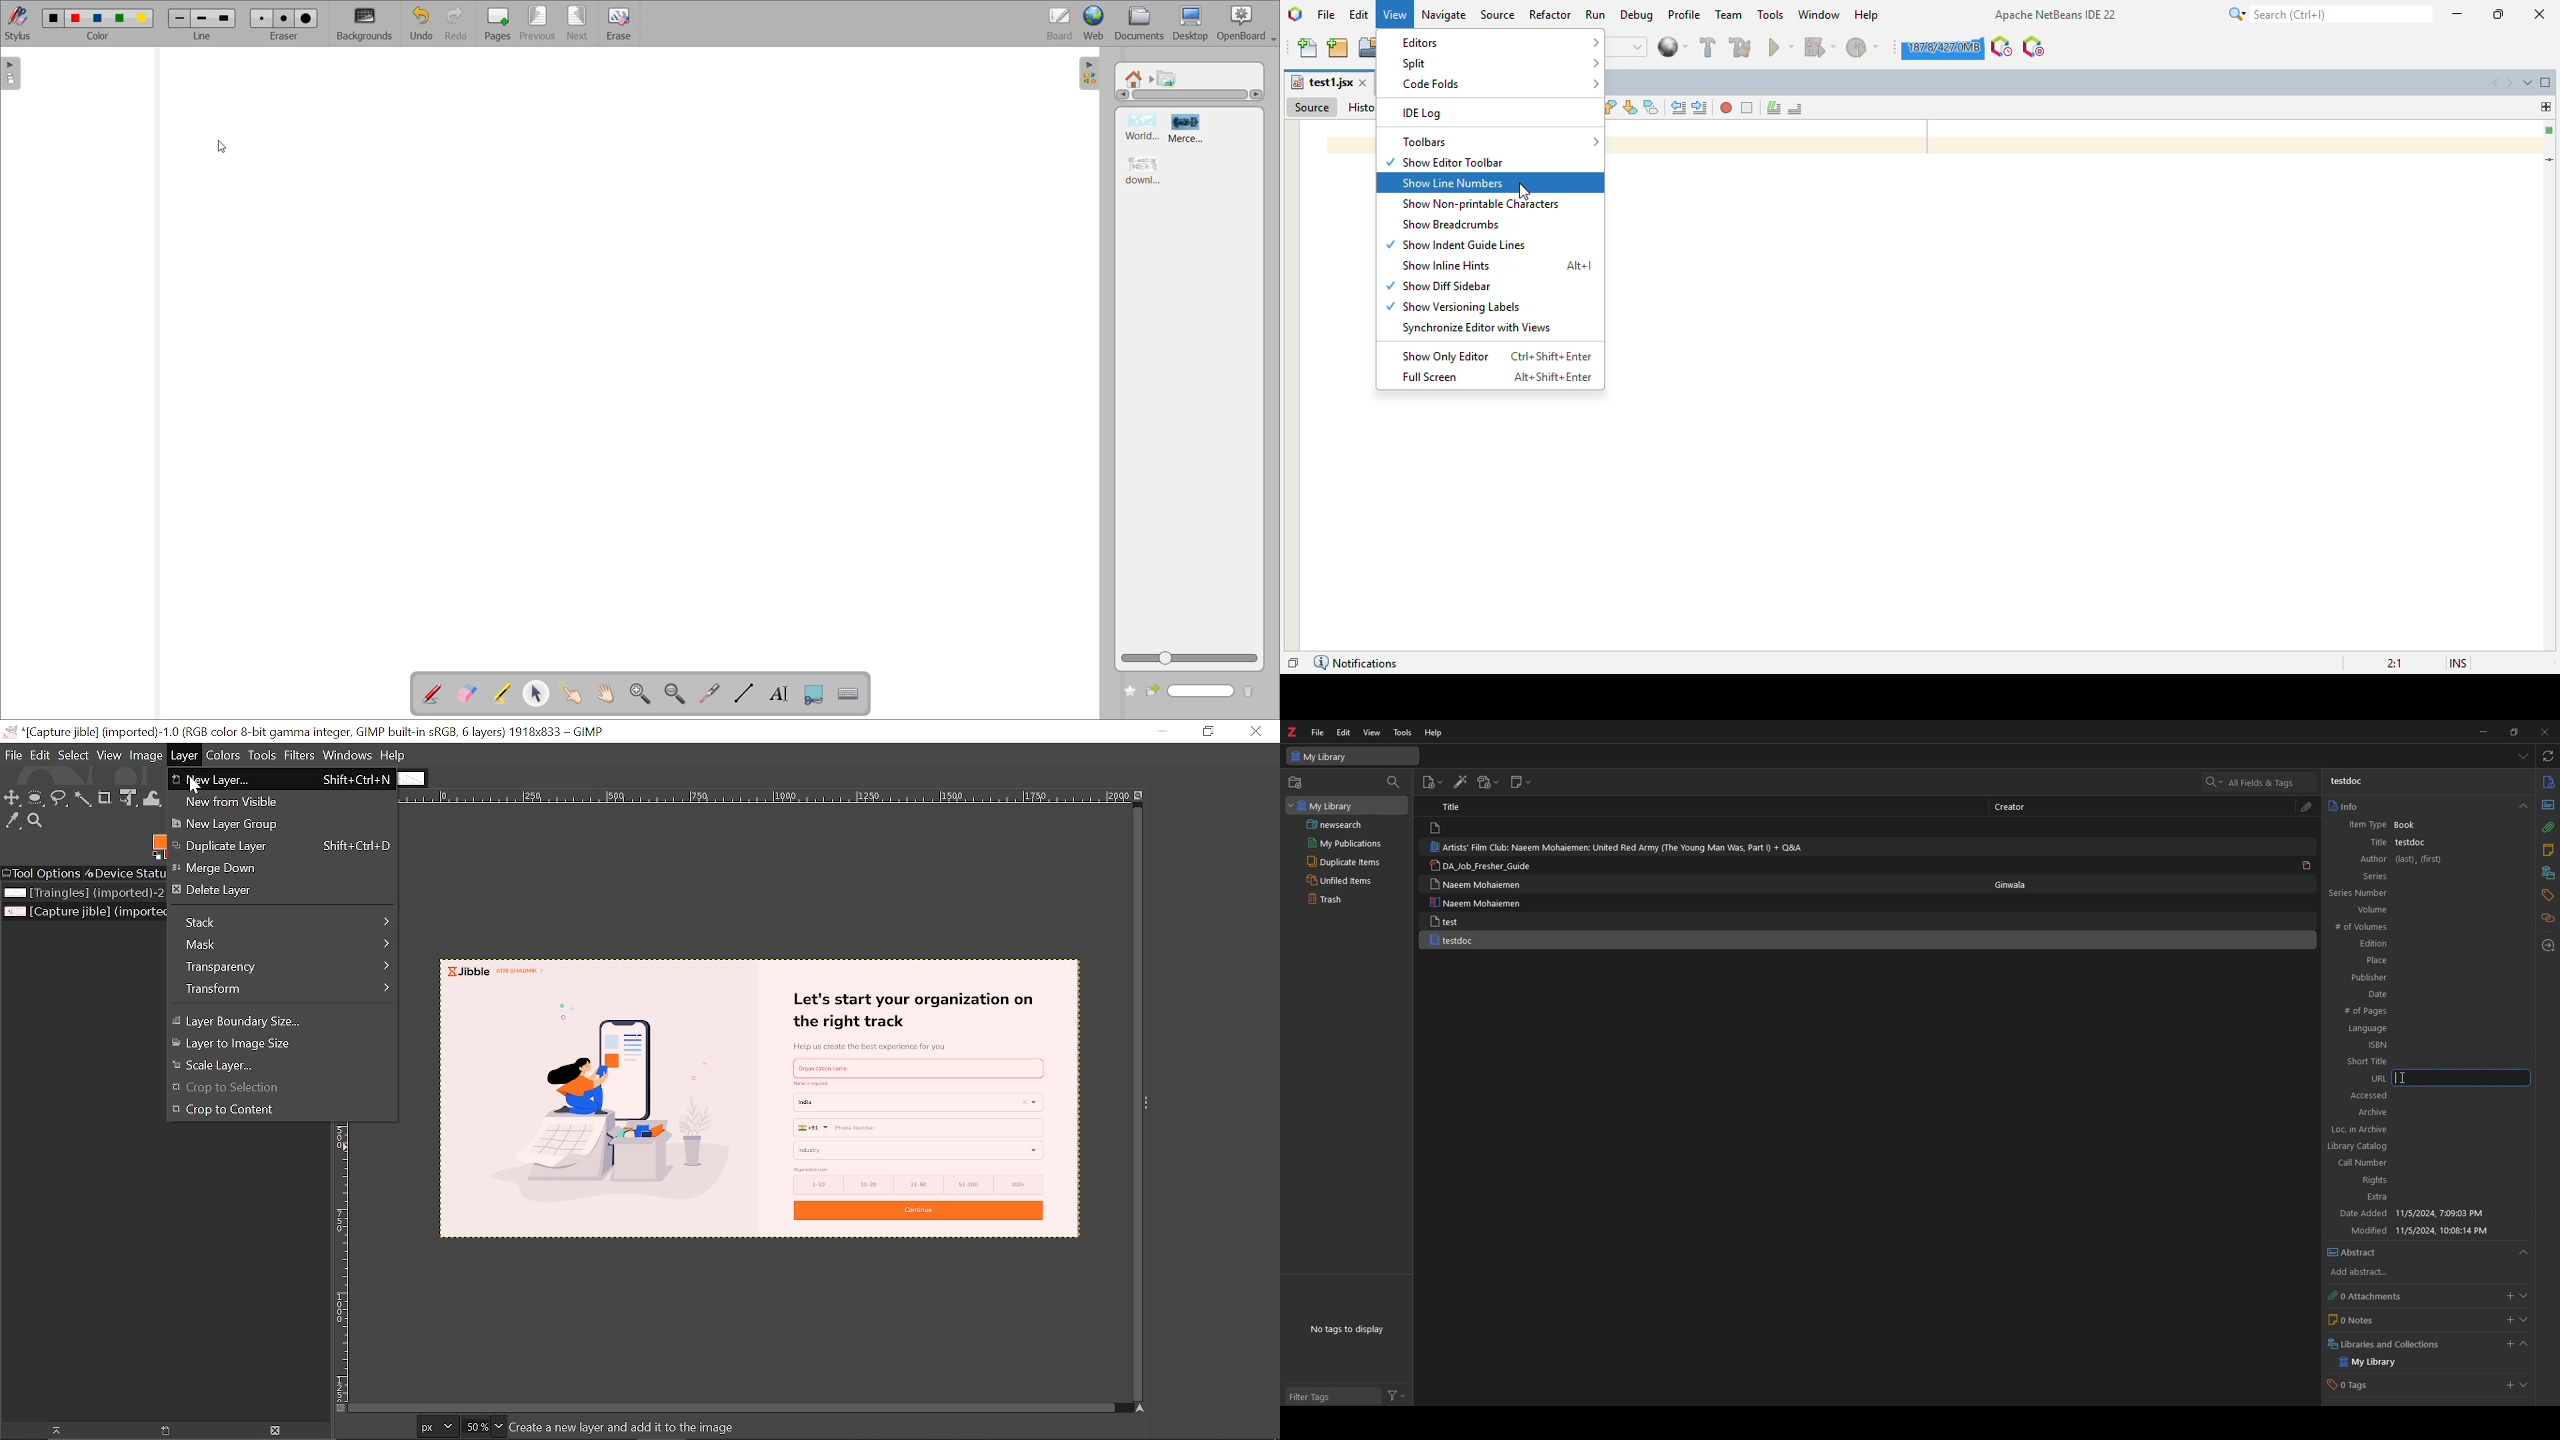 Image resolution: width=2576 pixels, height=1456 pixels. I want to click on Current image format, so click(440, 1428).